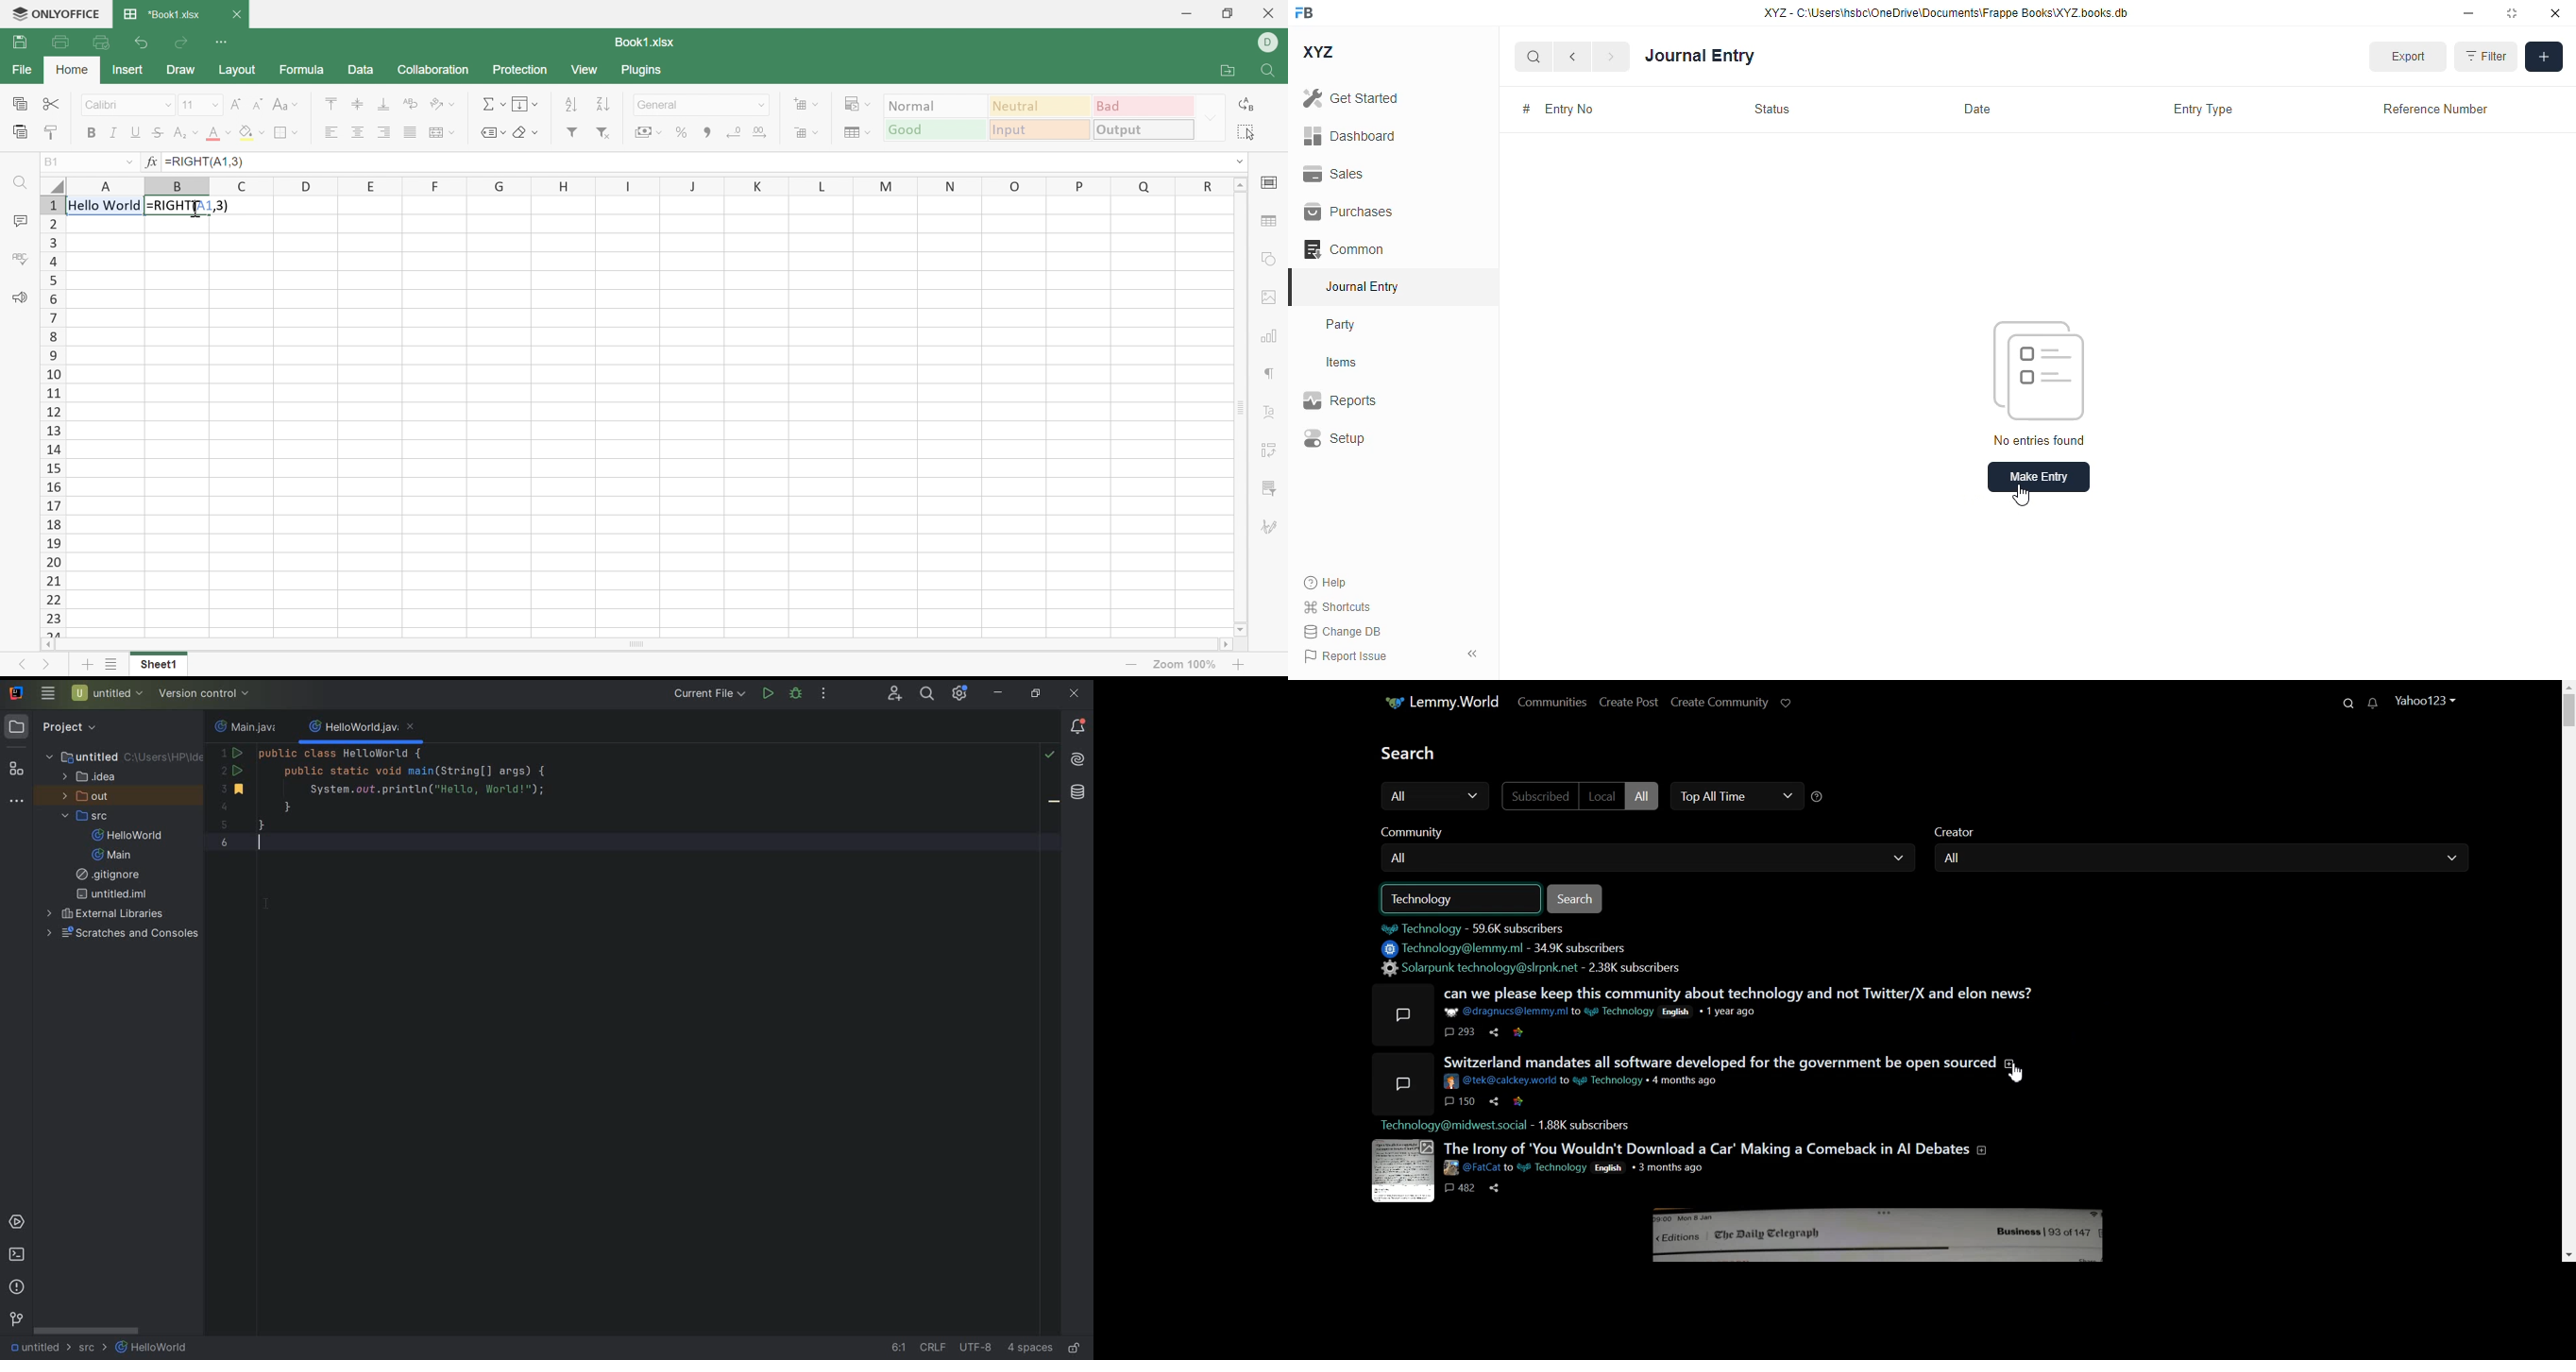  I want to click on cell settings, so click(1266, 184).